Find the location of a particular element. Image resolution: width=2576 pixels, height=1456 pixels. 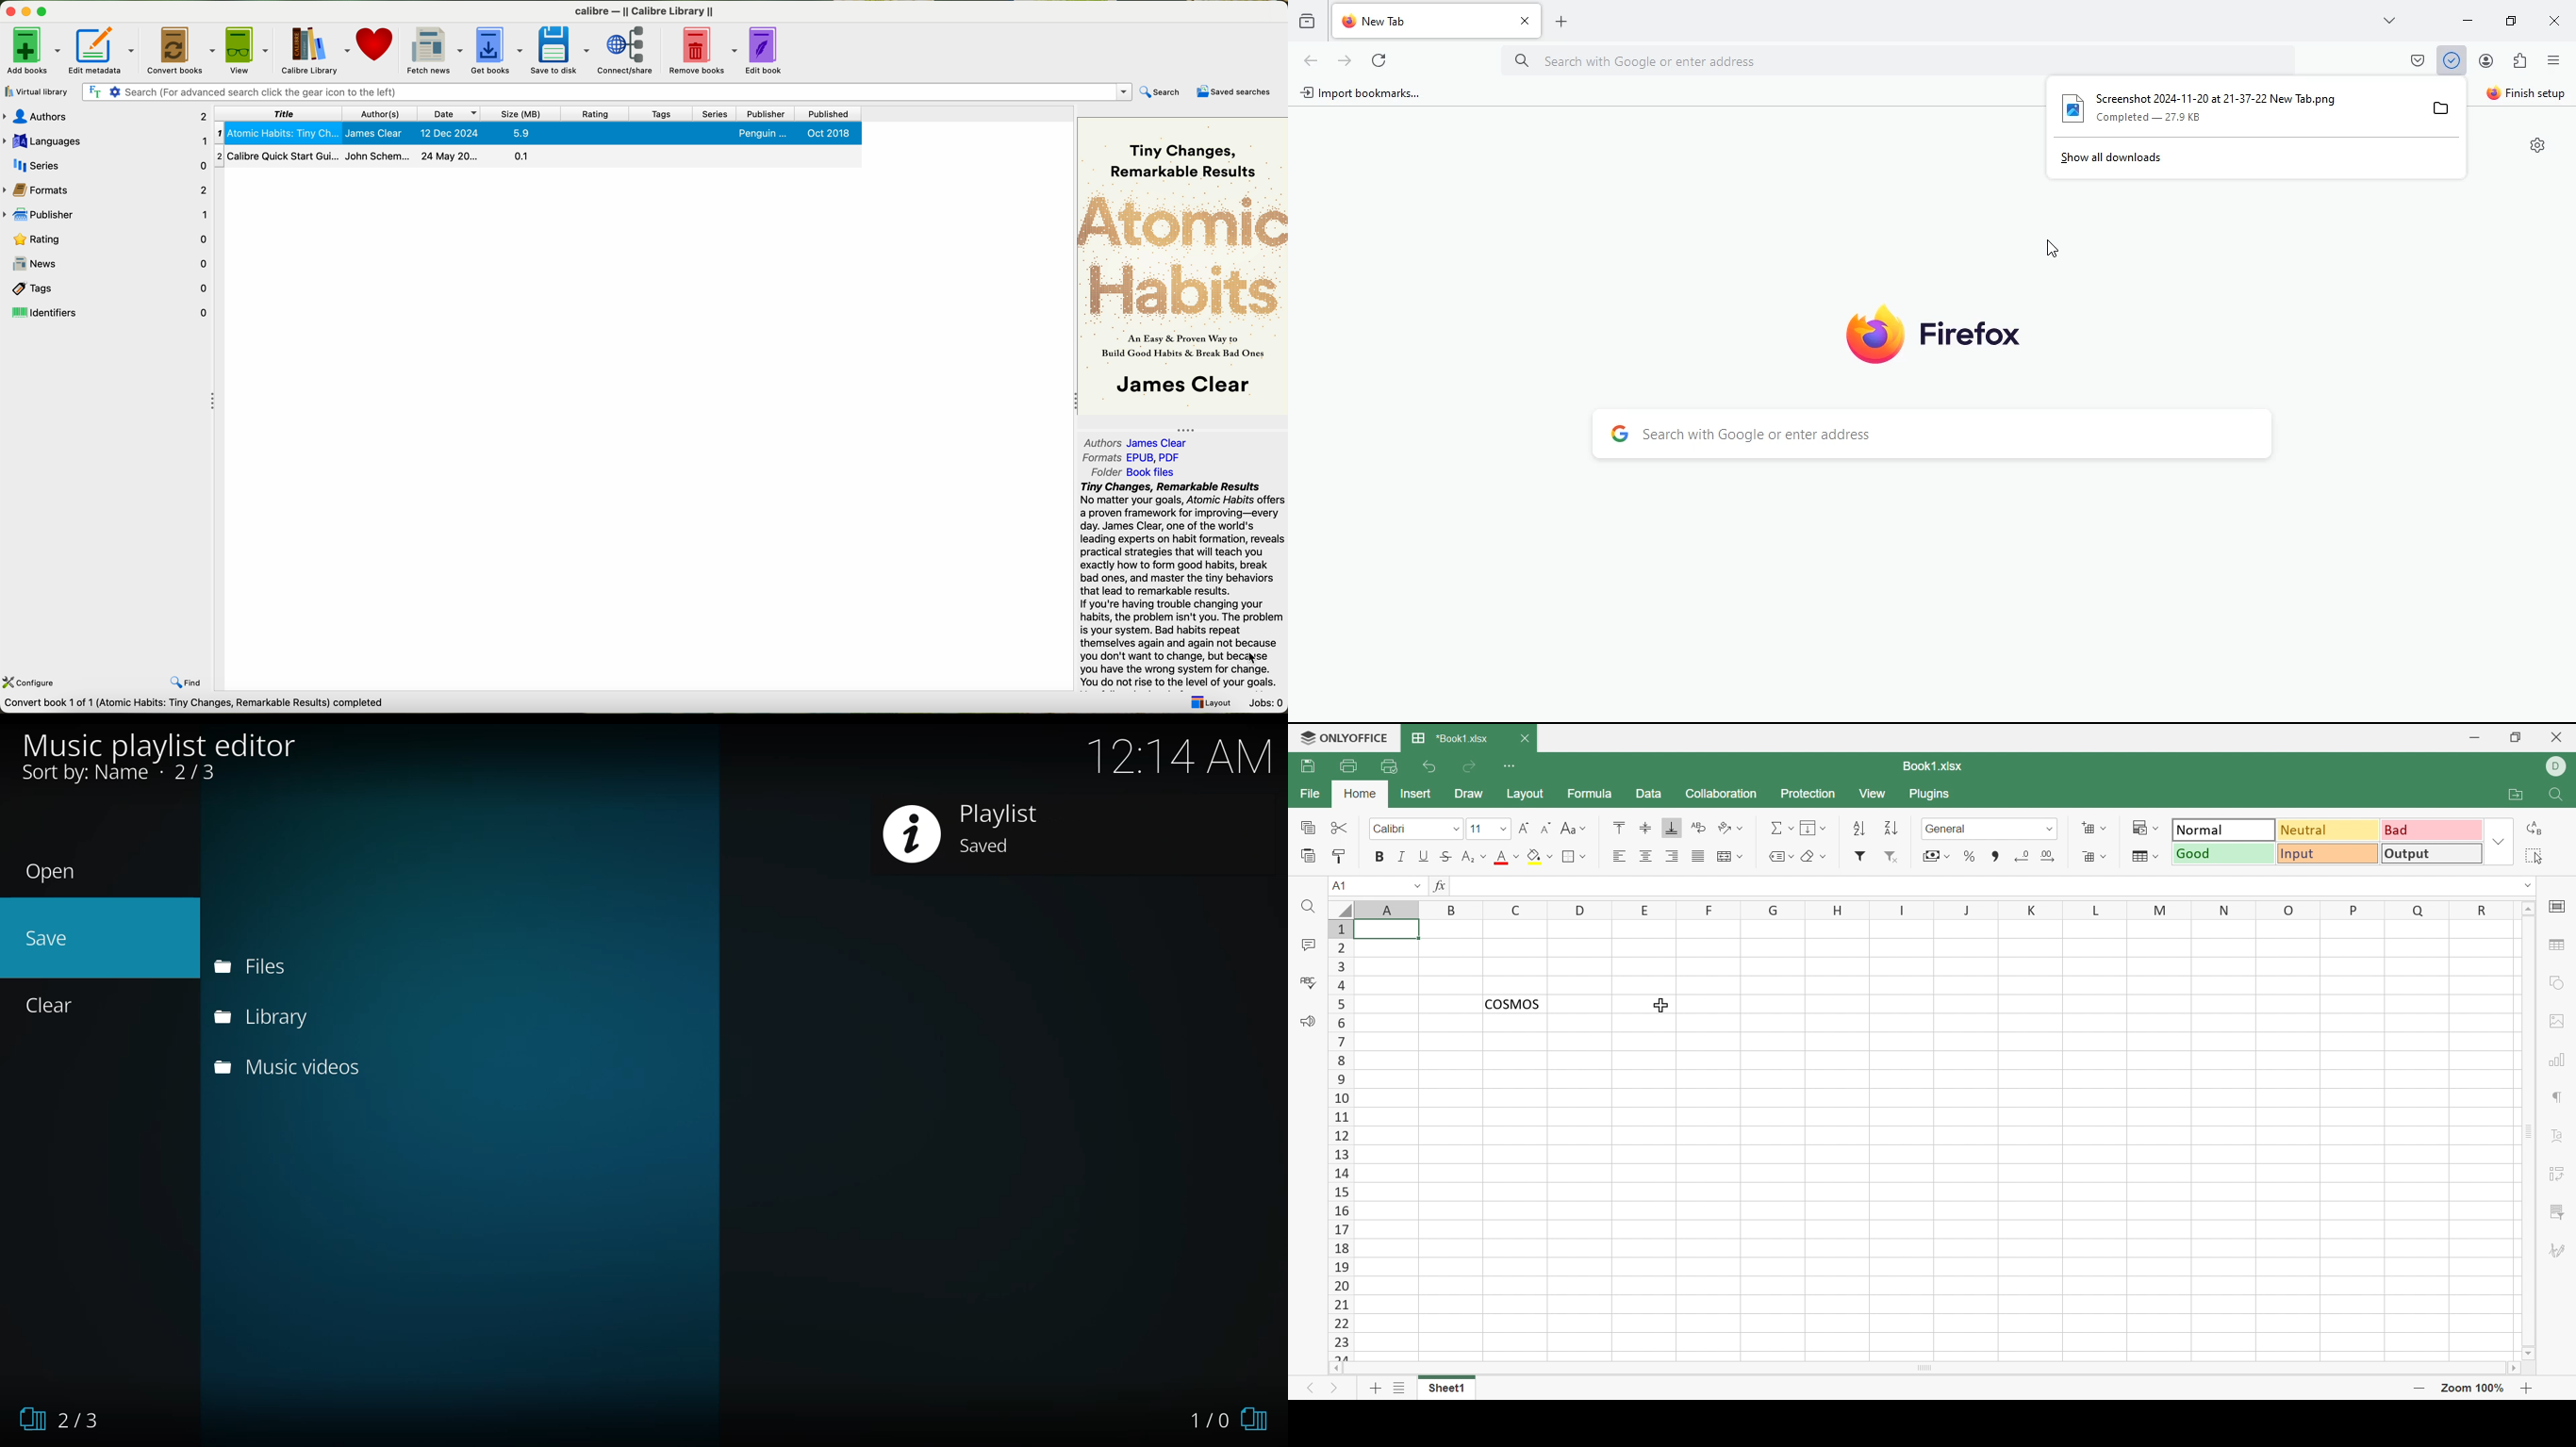

Book1.xlsx is located at coordinates (1935, 766).